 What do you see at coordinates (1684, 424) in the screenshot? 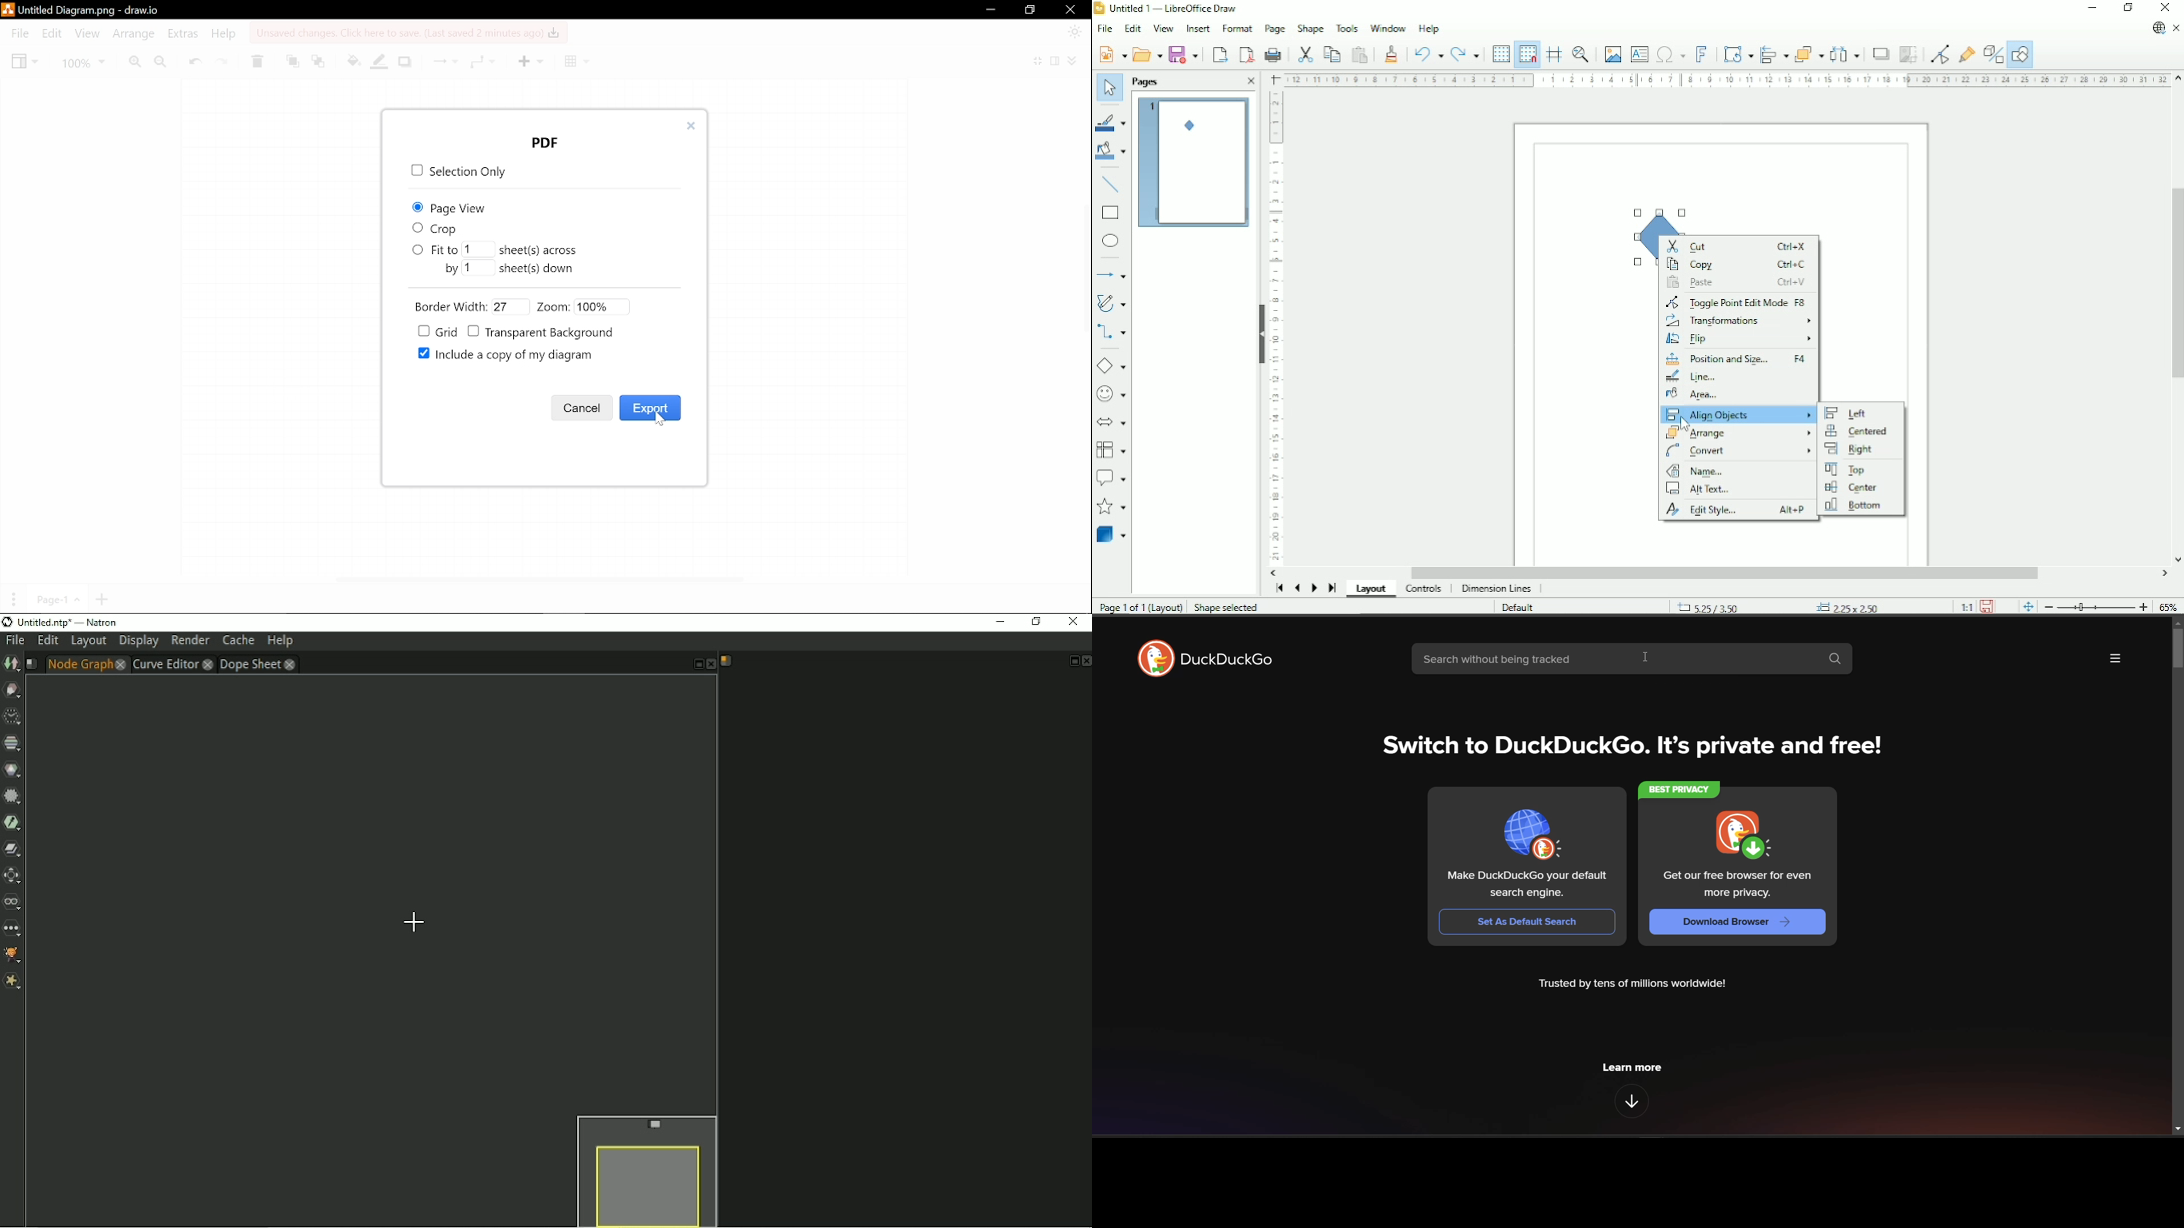
I see `Cursor` at bounding box center [1684, 424].